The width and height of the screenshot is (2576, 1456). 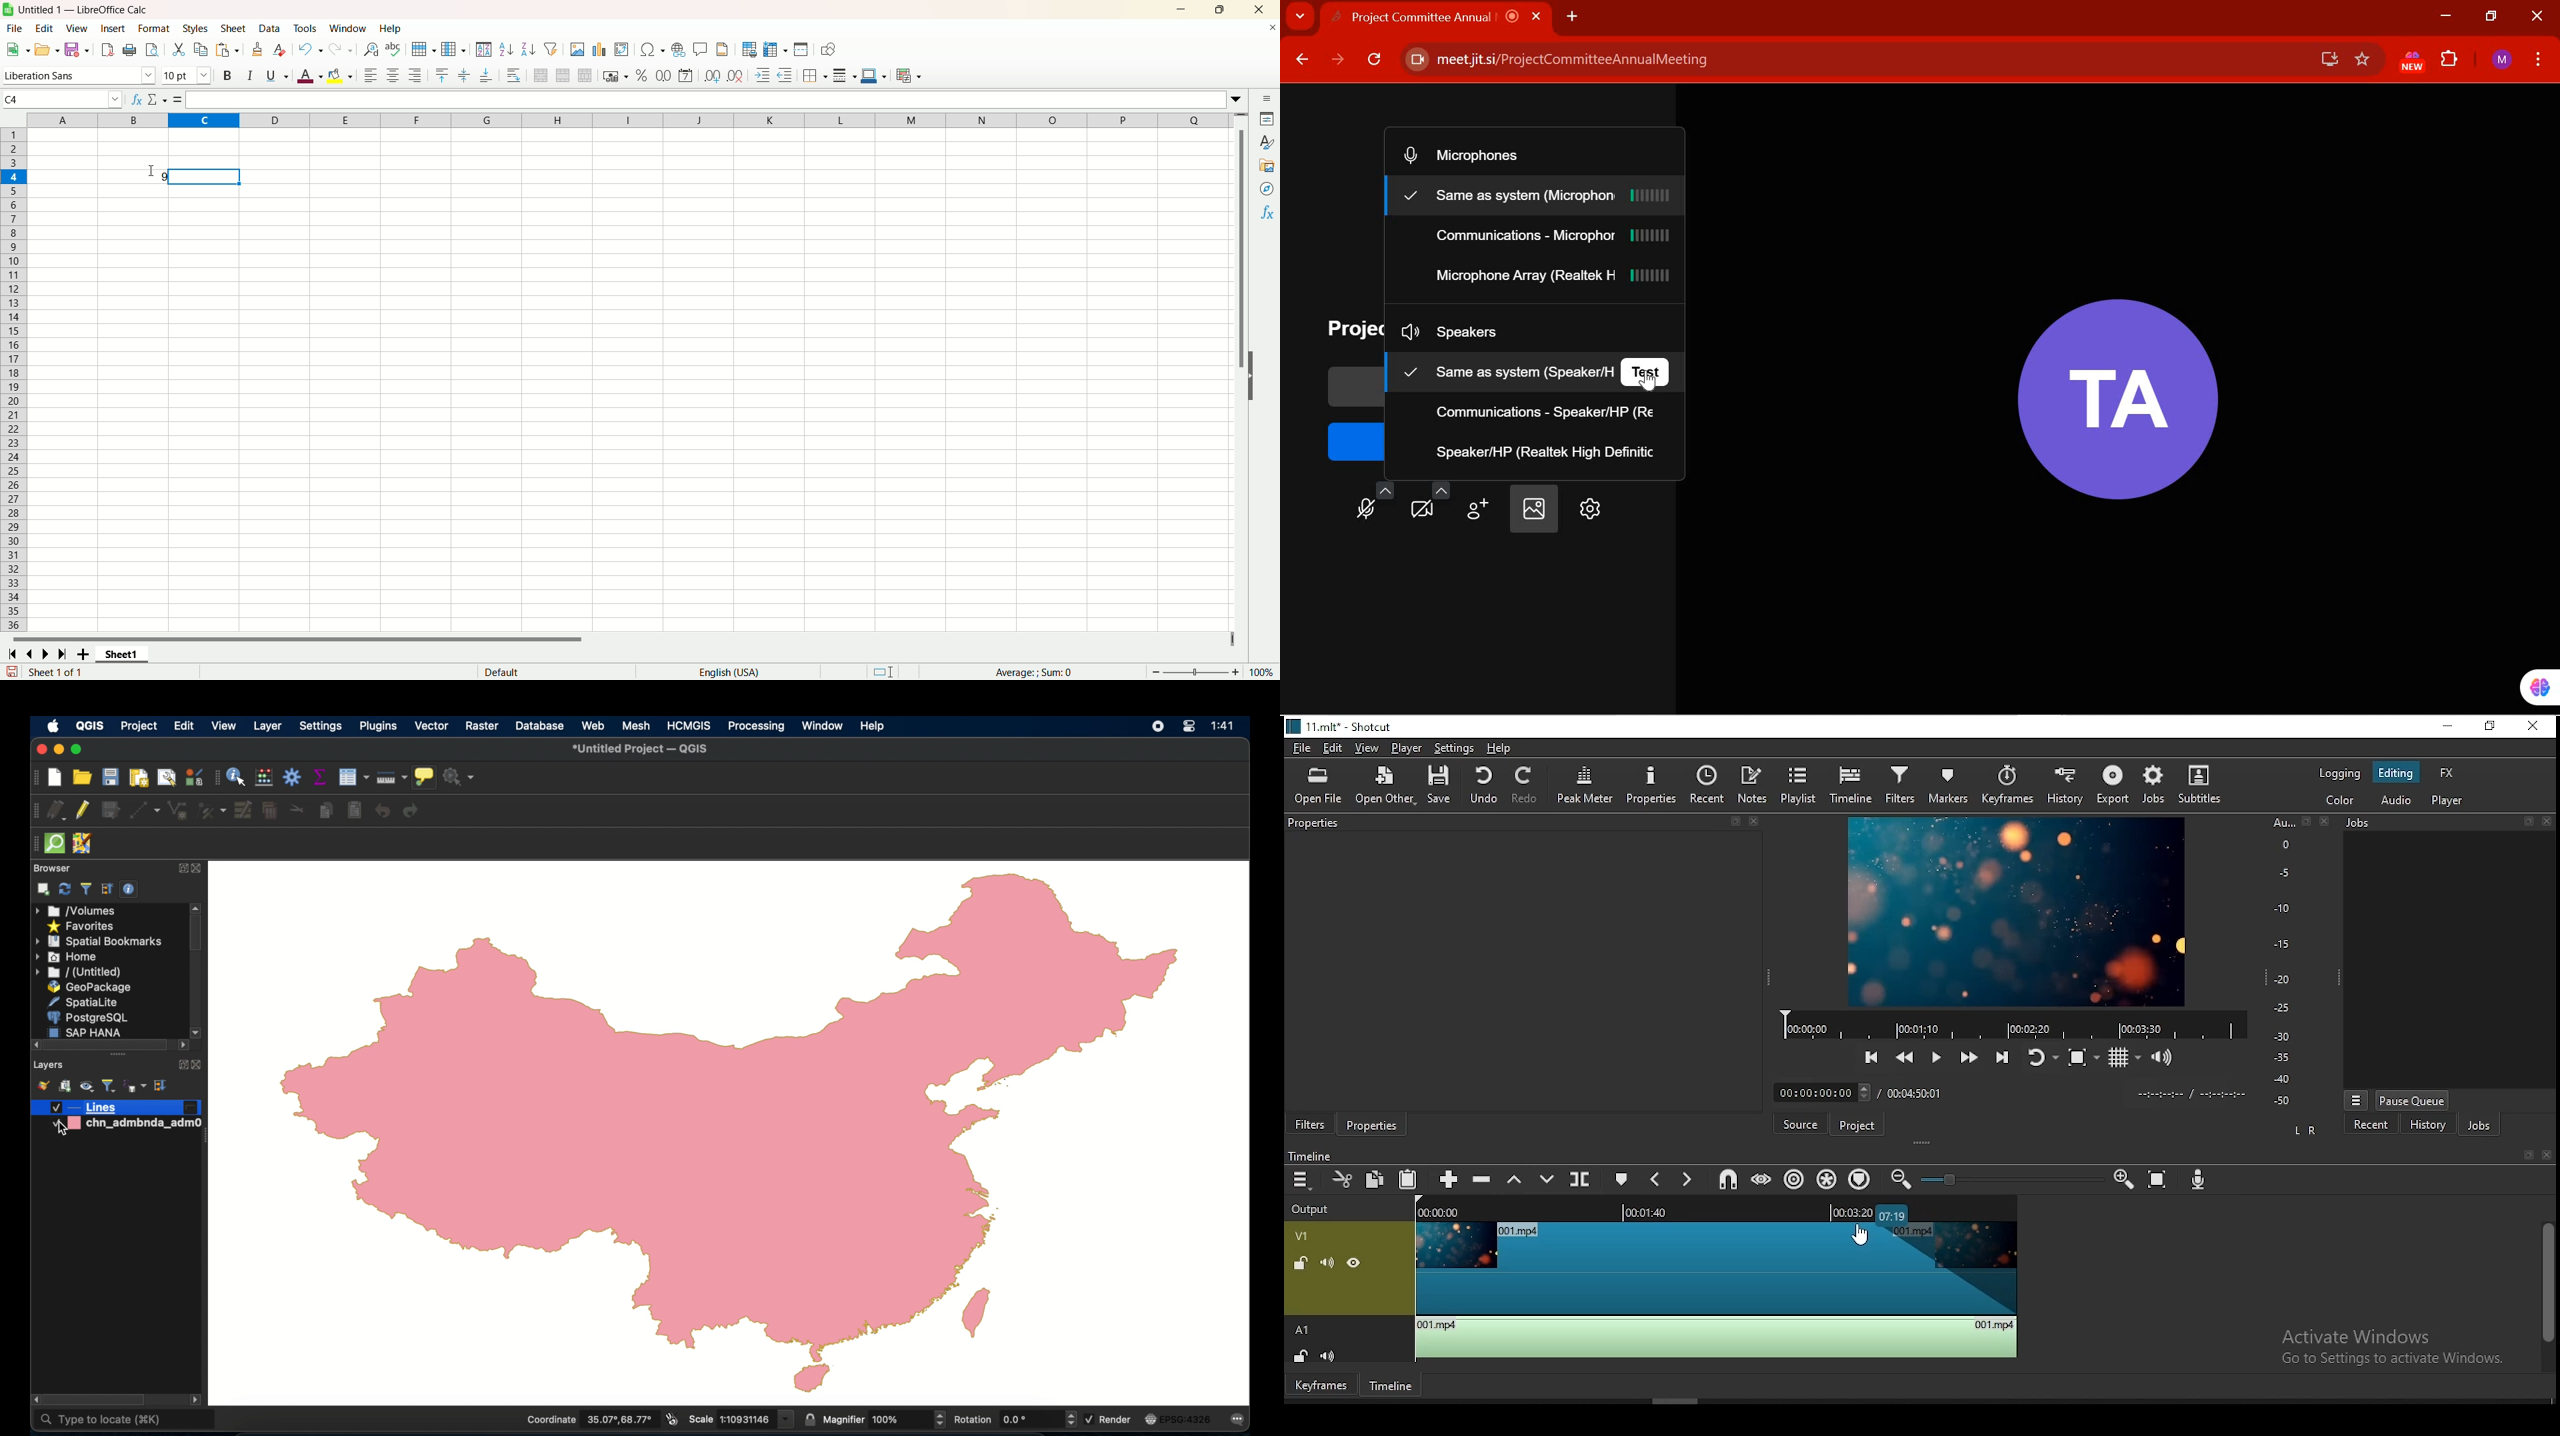 What do you see at coordinates (342, 49) in the screenshot?
I see `redo` at bounding box center [342, 49].